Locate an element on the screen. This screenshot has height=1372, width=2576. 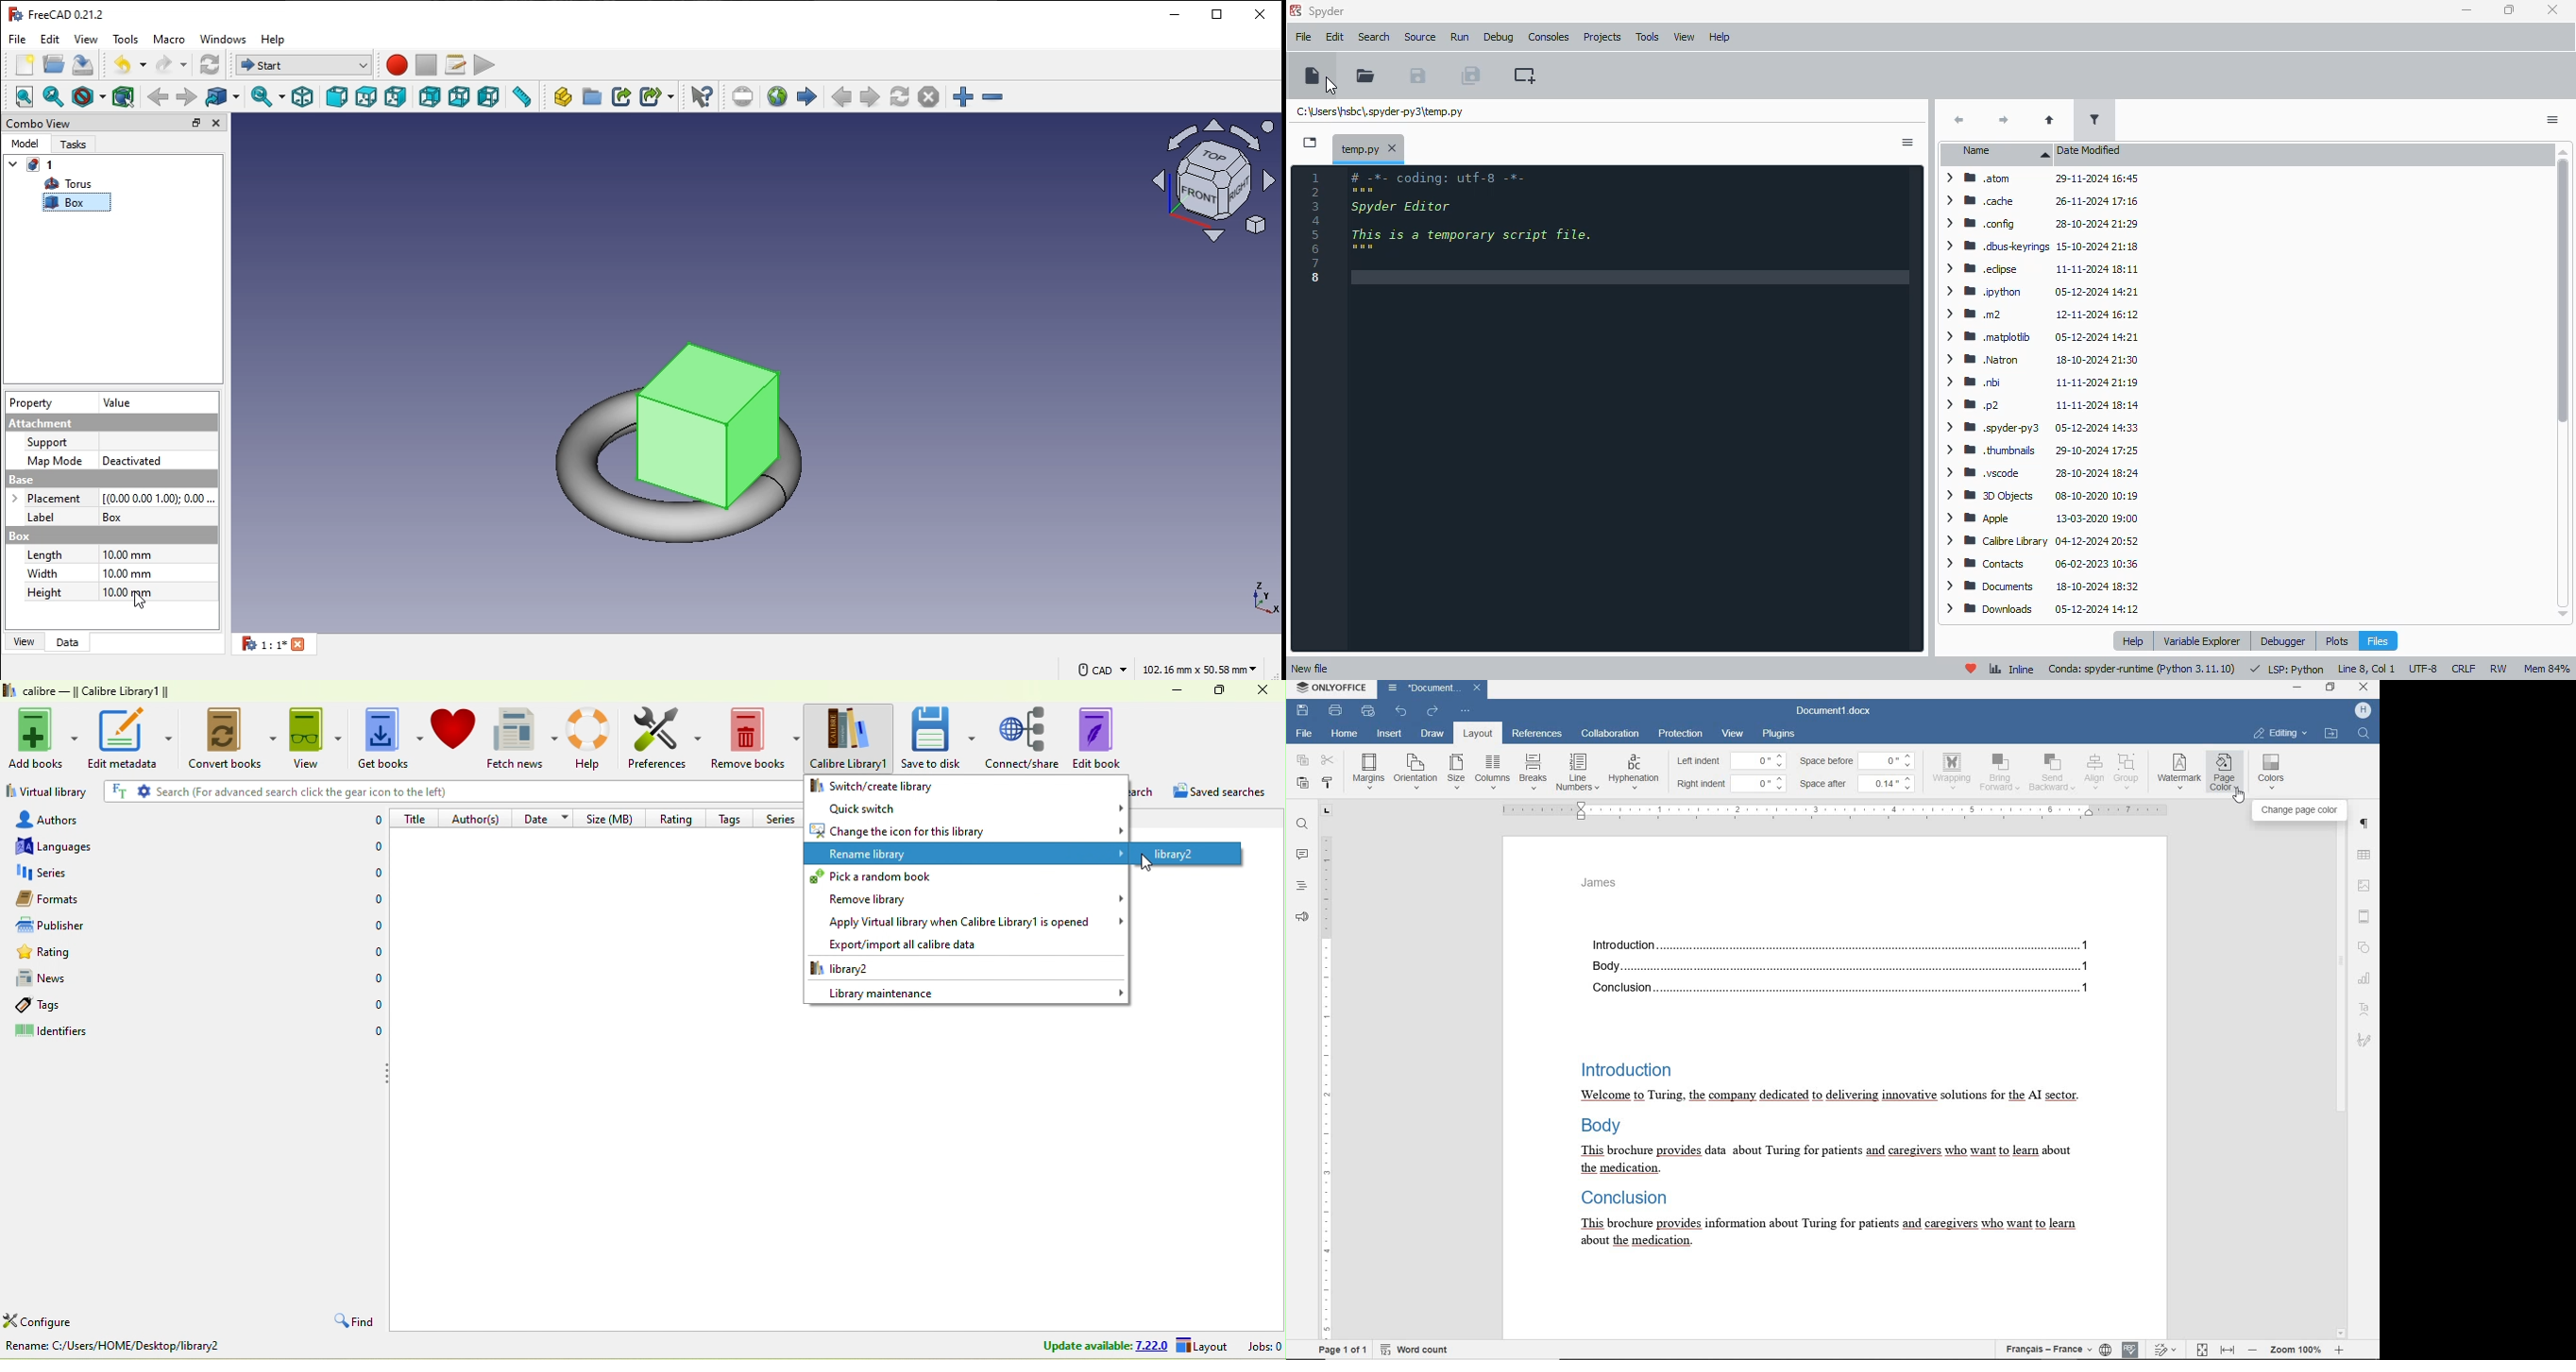
system anme is located at coordinates (1336, 688).